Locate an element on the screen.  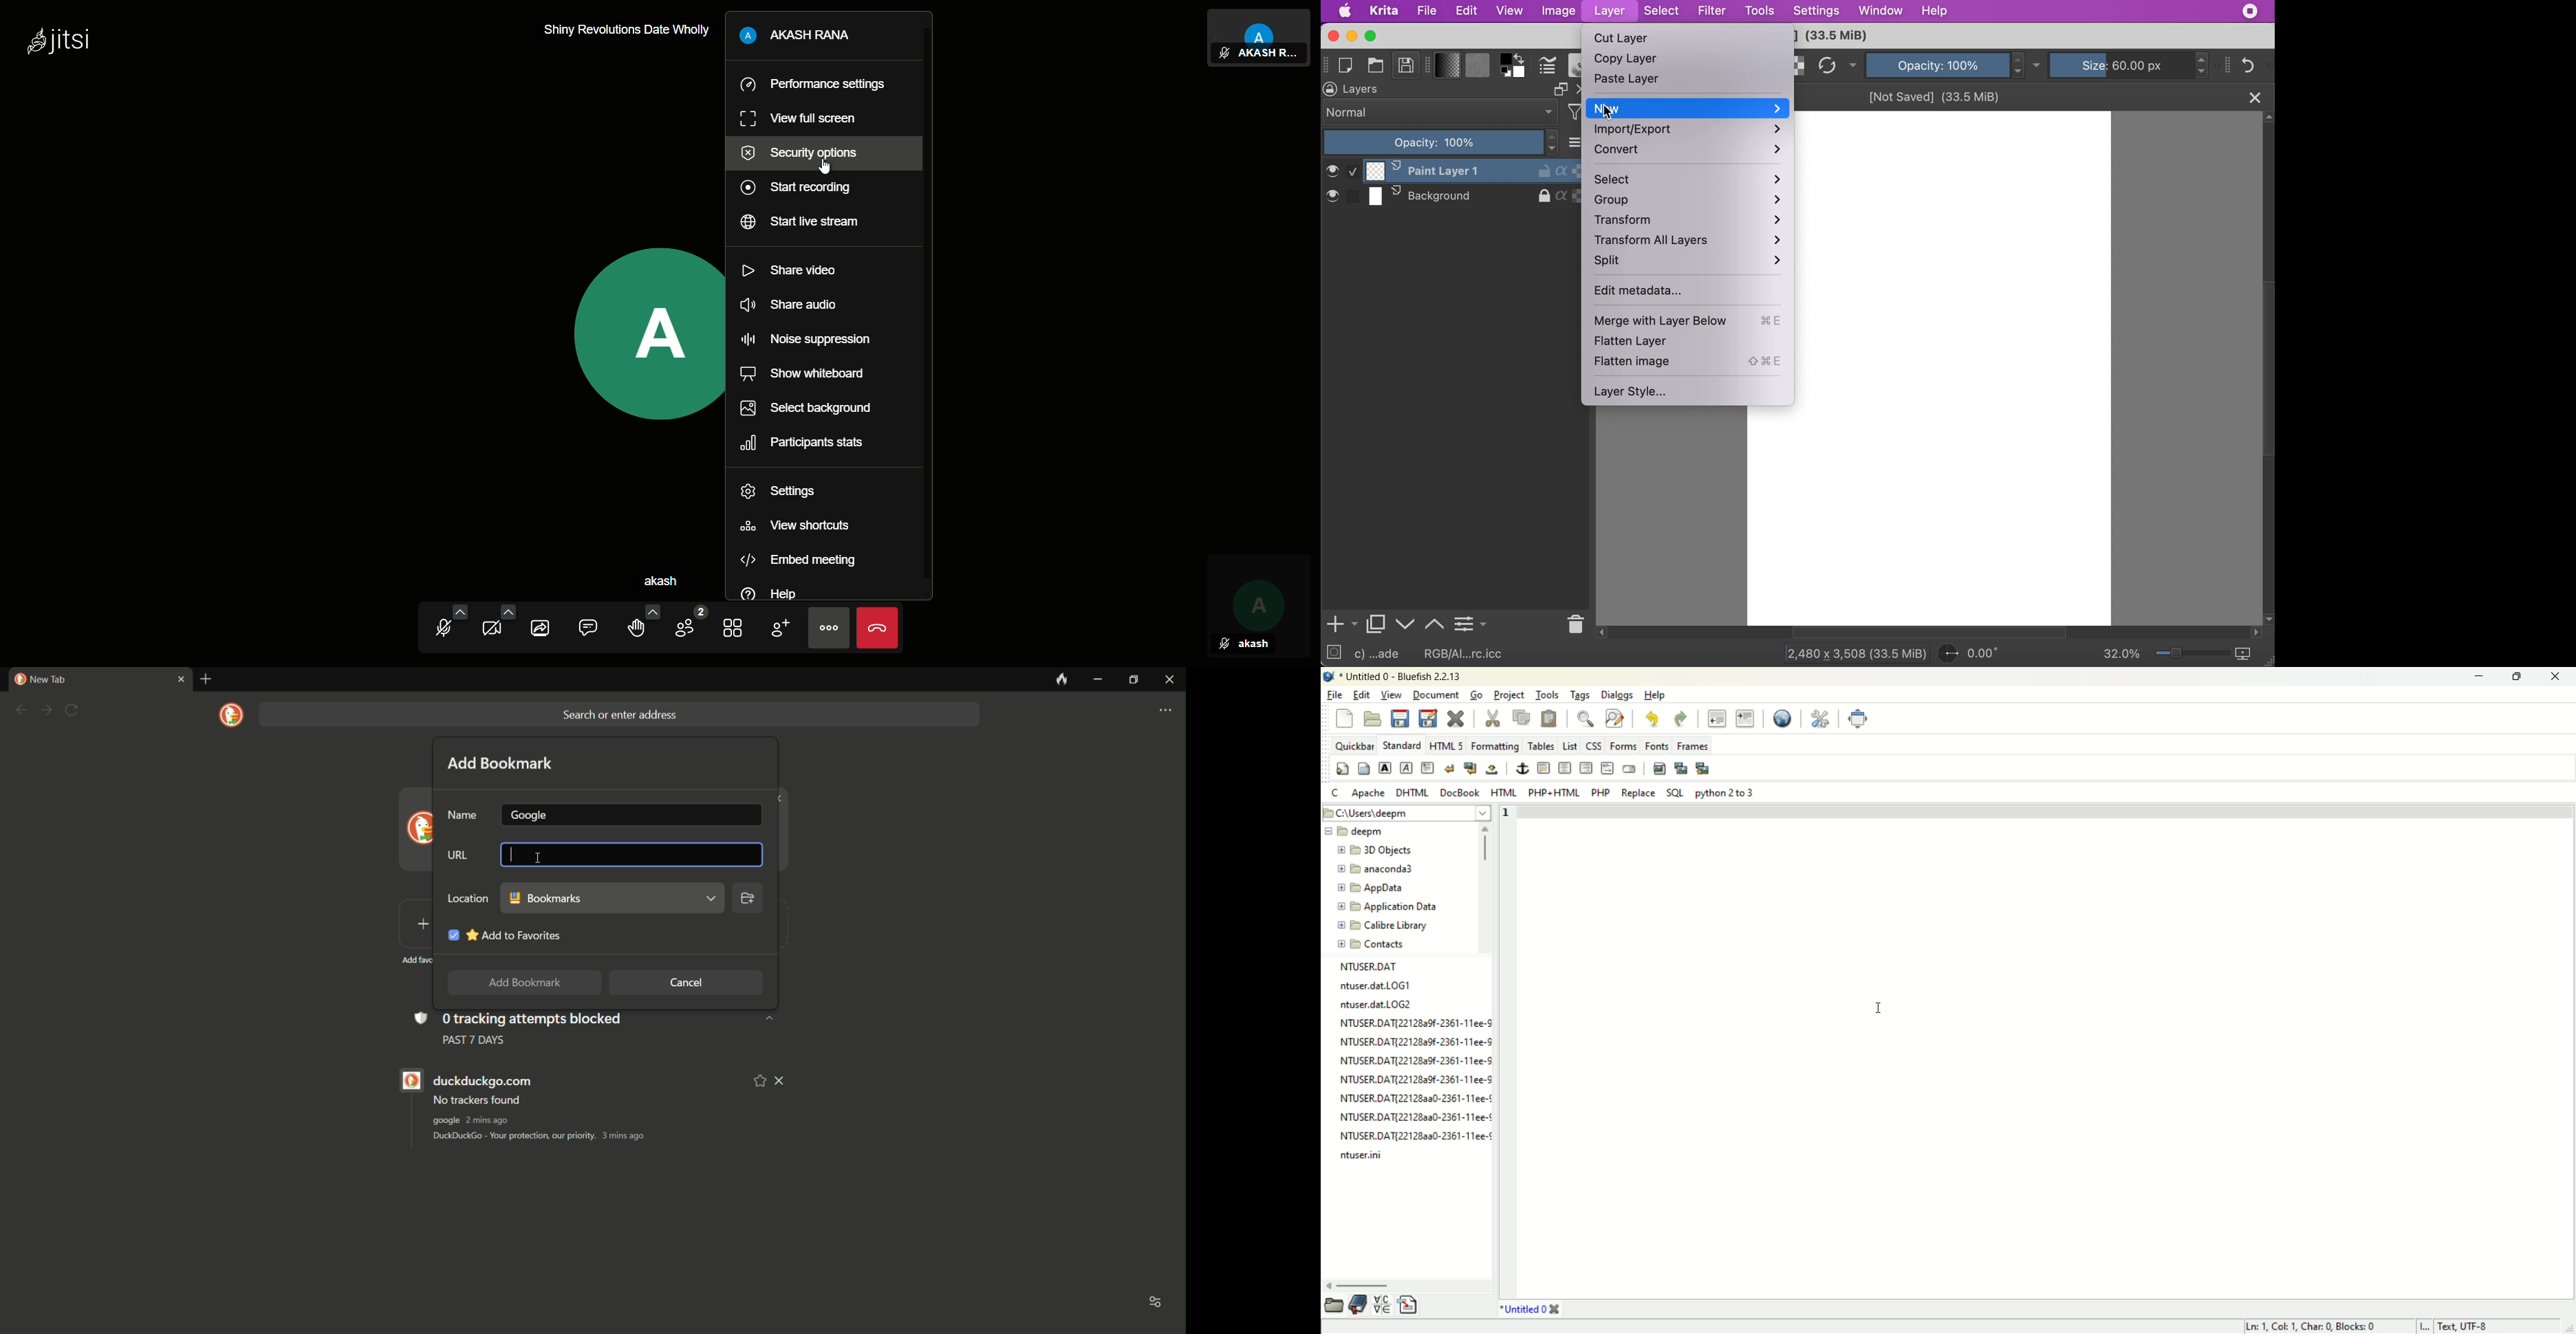
end call is located at coordinates (876, 627).